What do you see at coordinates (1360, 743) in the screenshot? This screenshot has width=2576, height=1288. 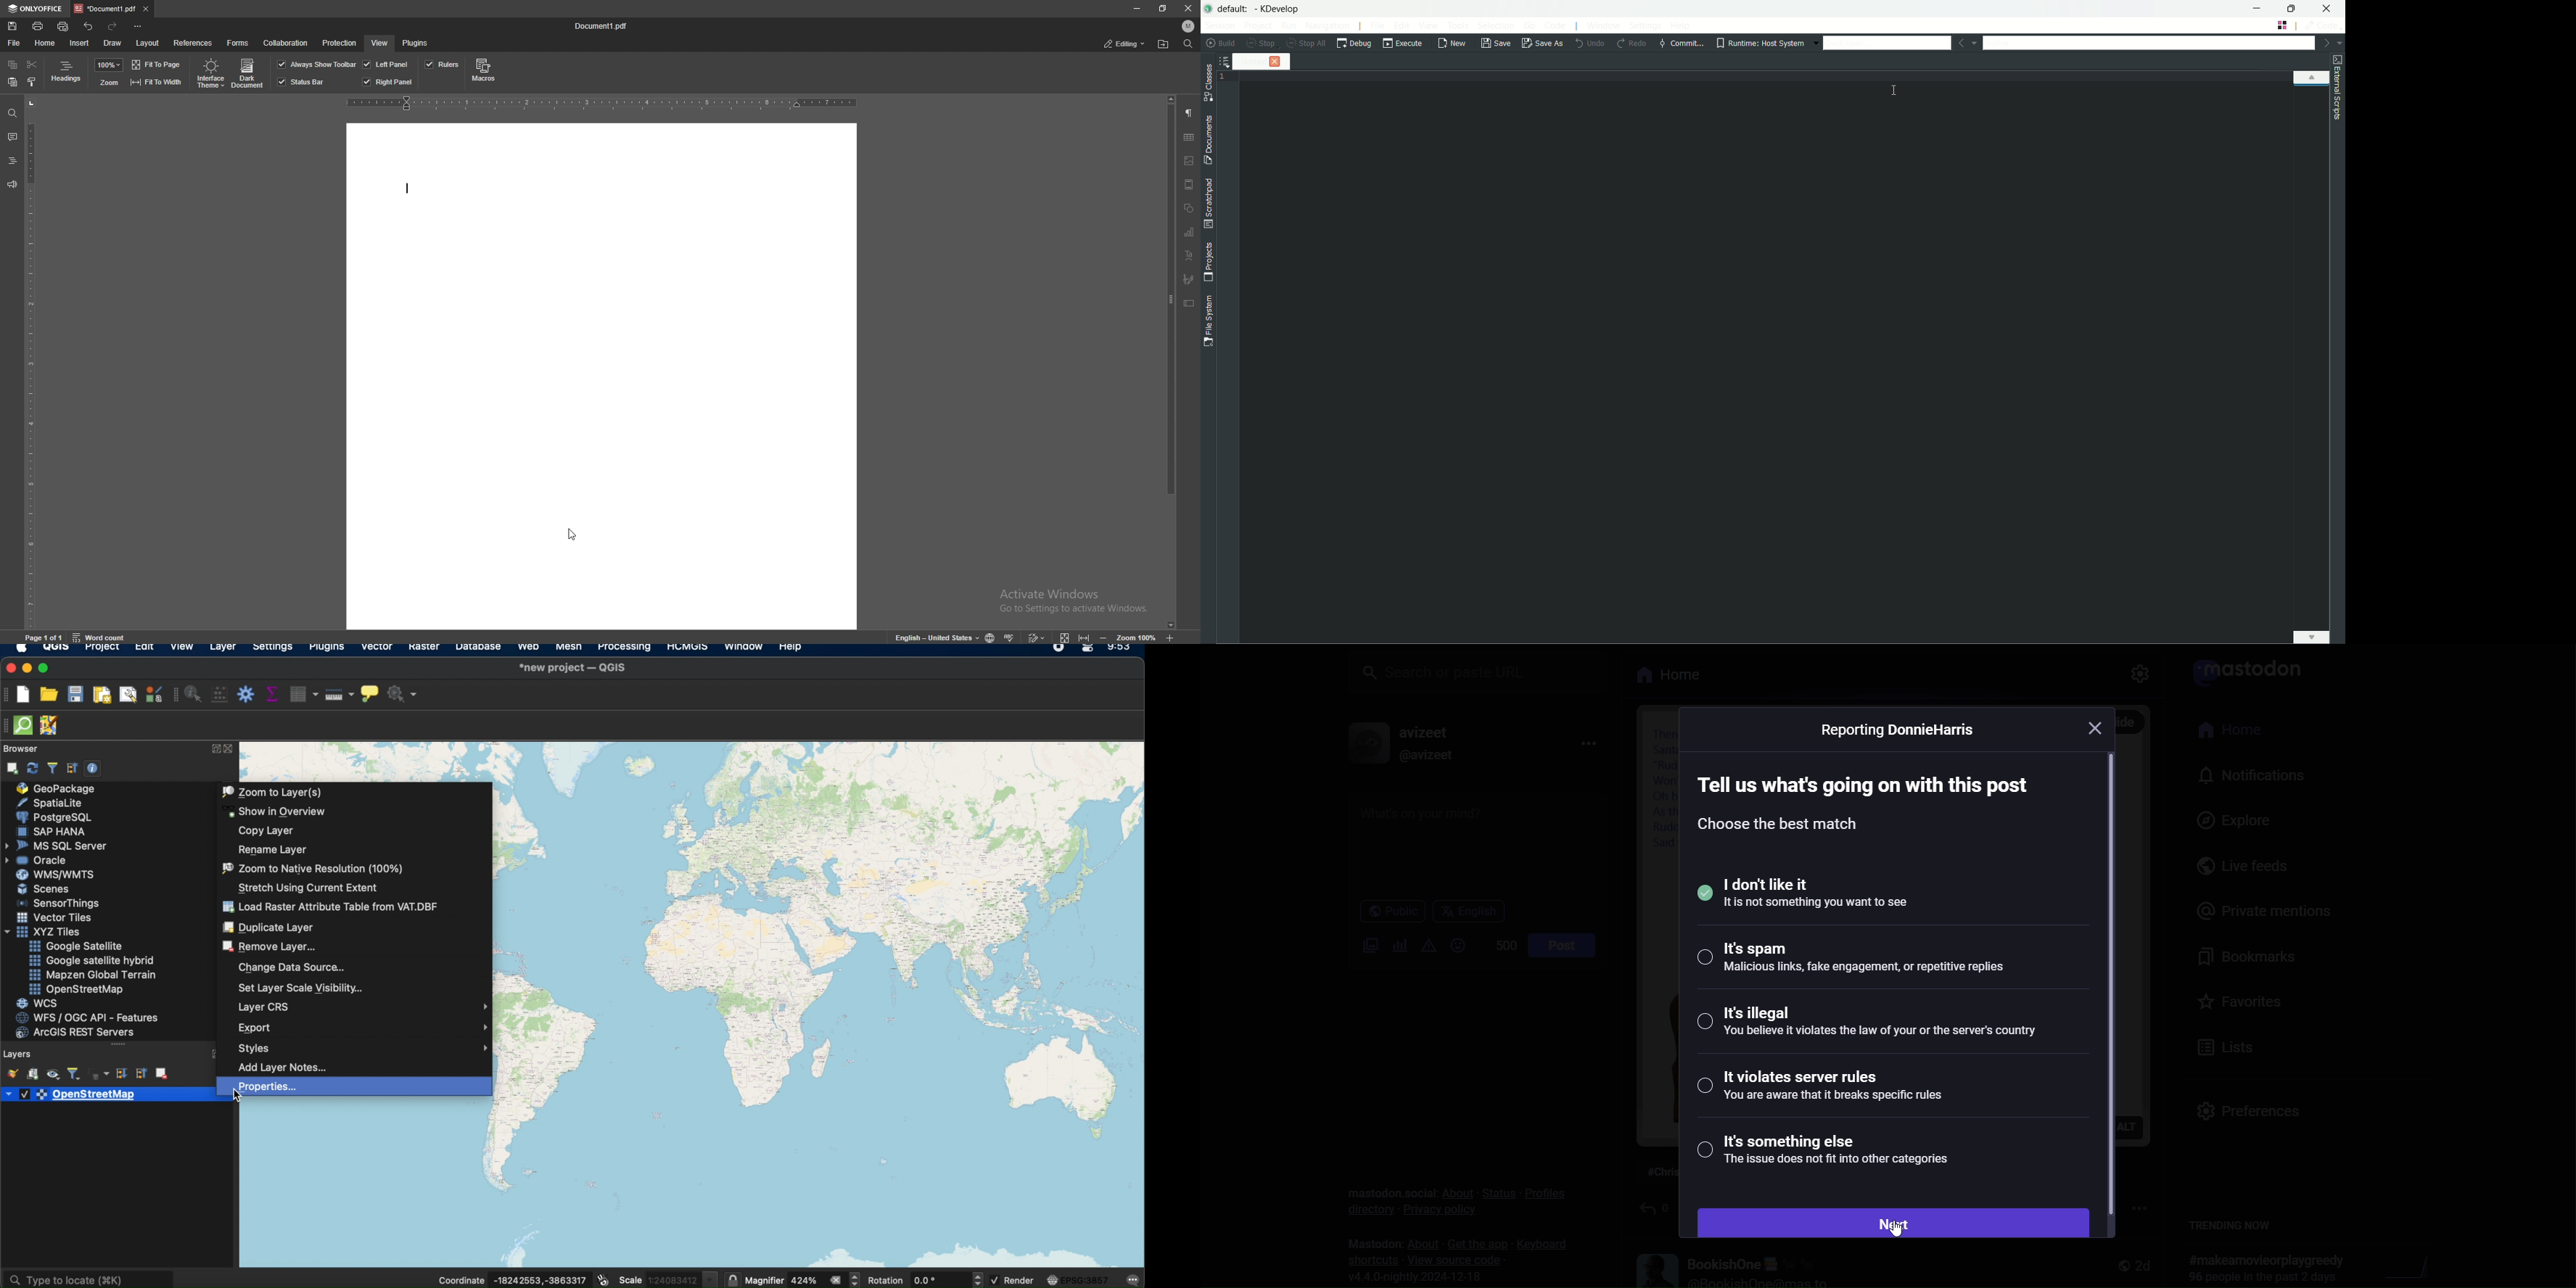 I see `profile picture` at bounding box center [1360, 743].